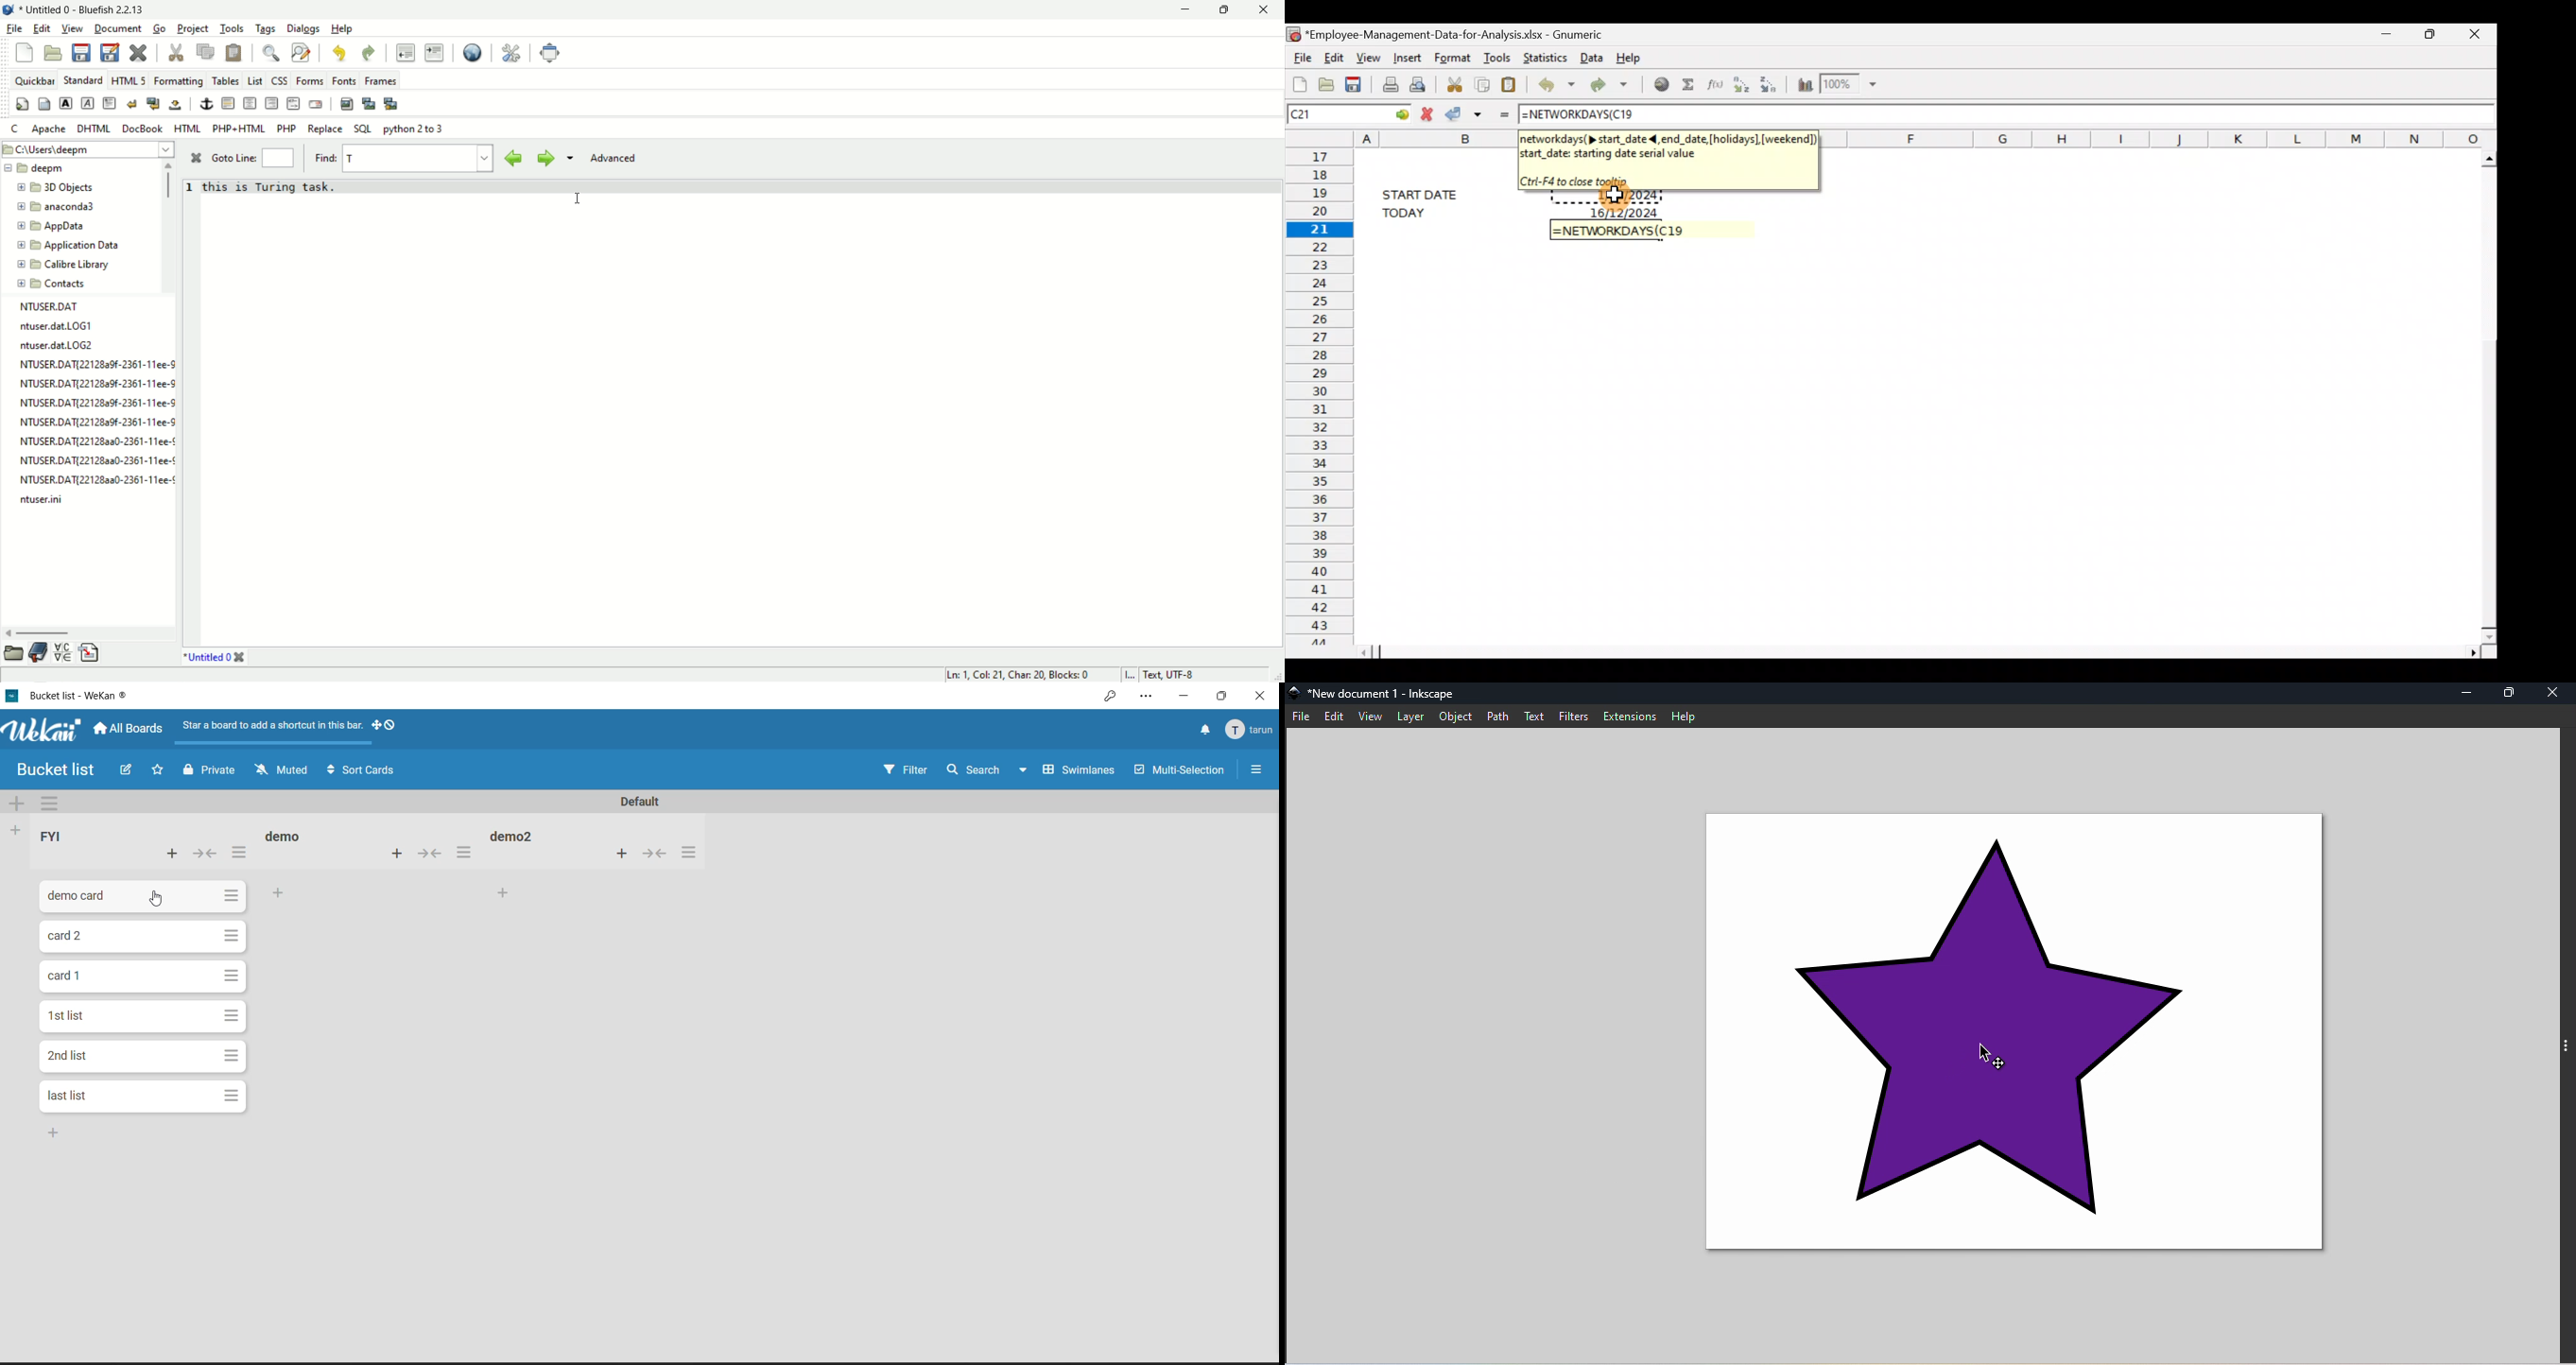 Image resolution: width=2576 pixels, height=1372 pixels. Describe the element at coordinates (1554, 83) in the screenshot. I see `Undo last action` at that location.